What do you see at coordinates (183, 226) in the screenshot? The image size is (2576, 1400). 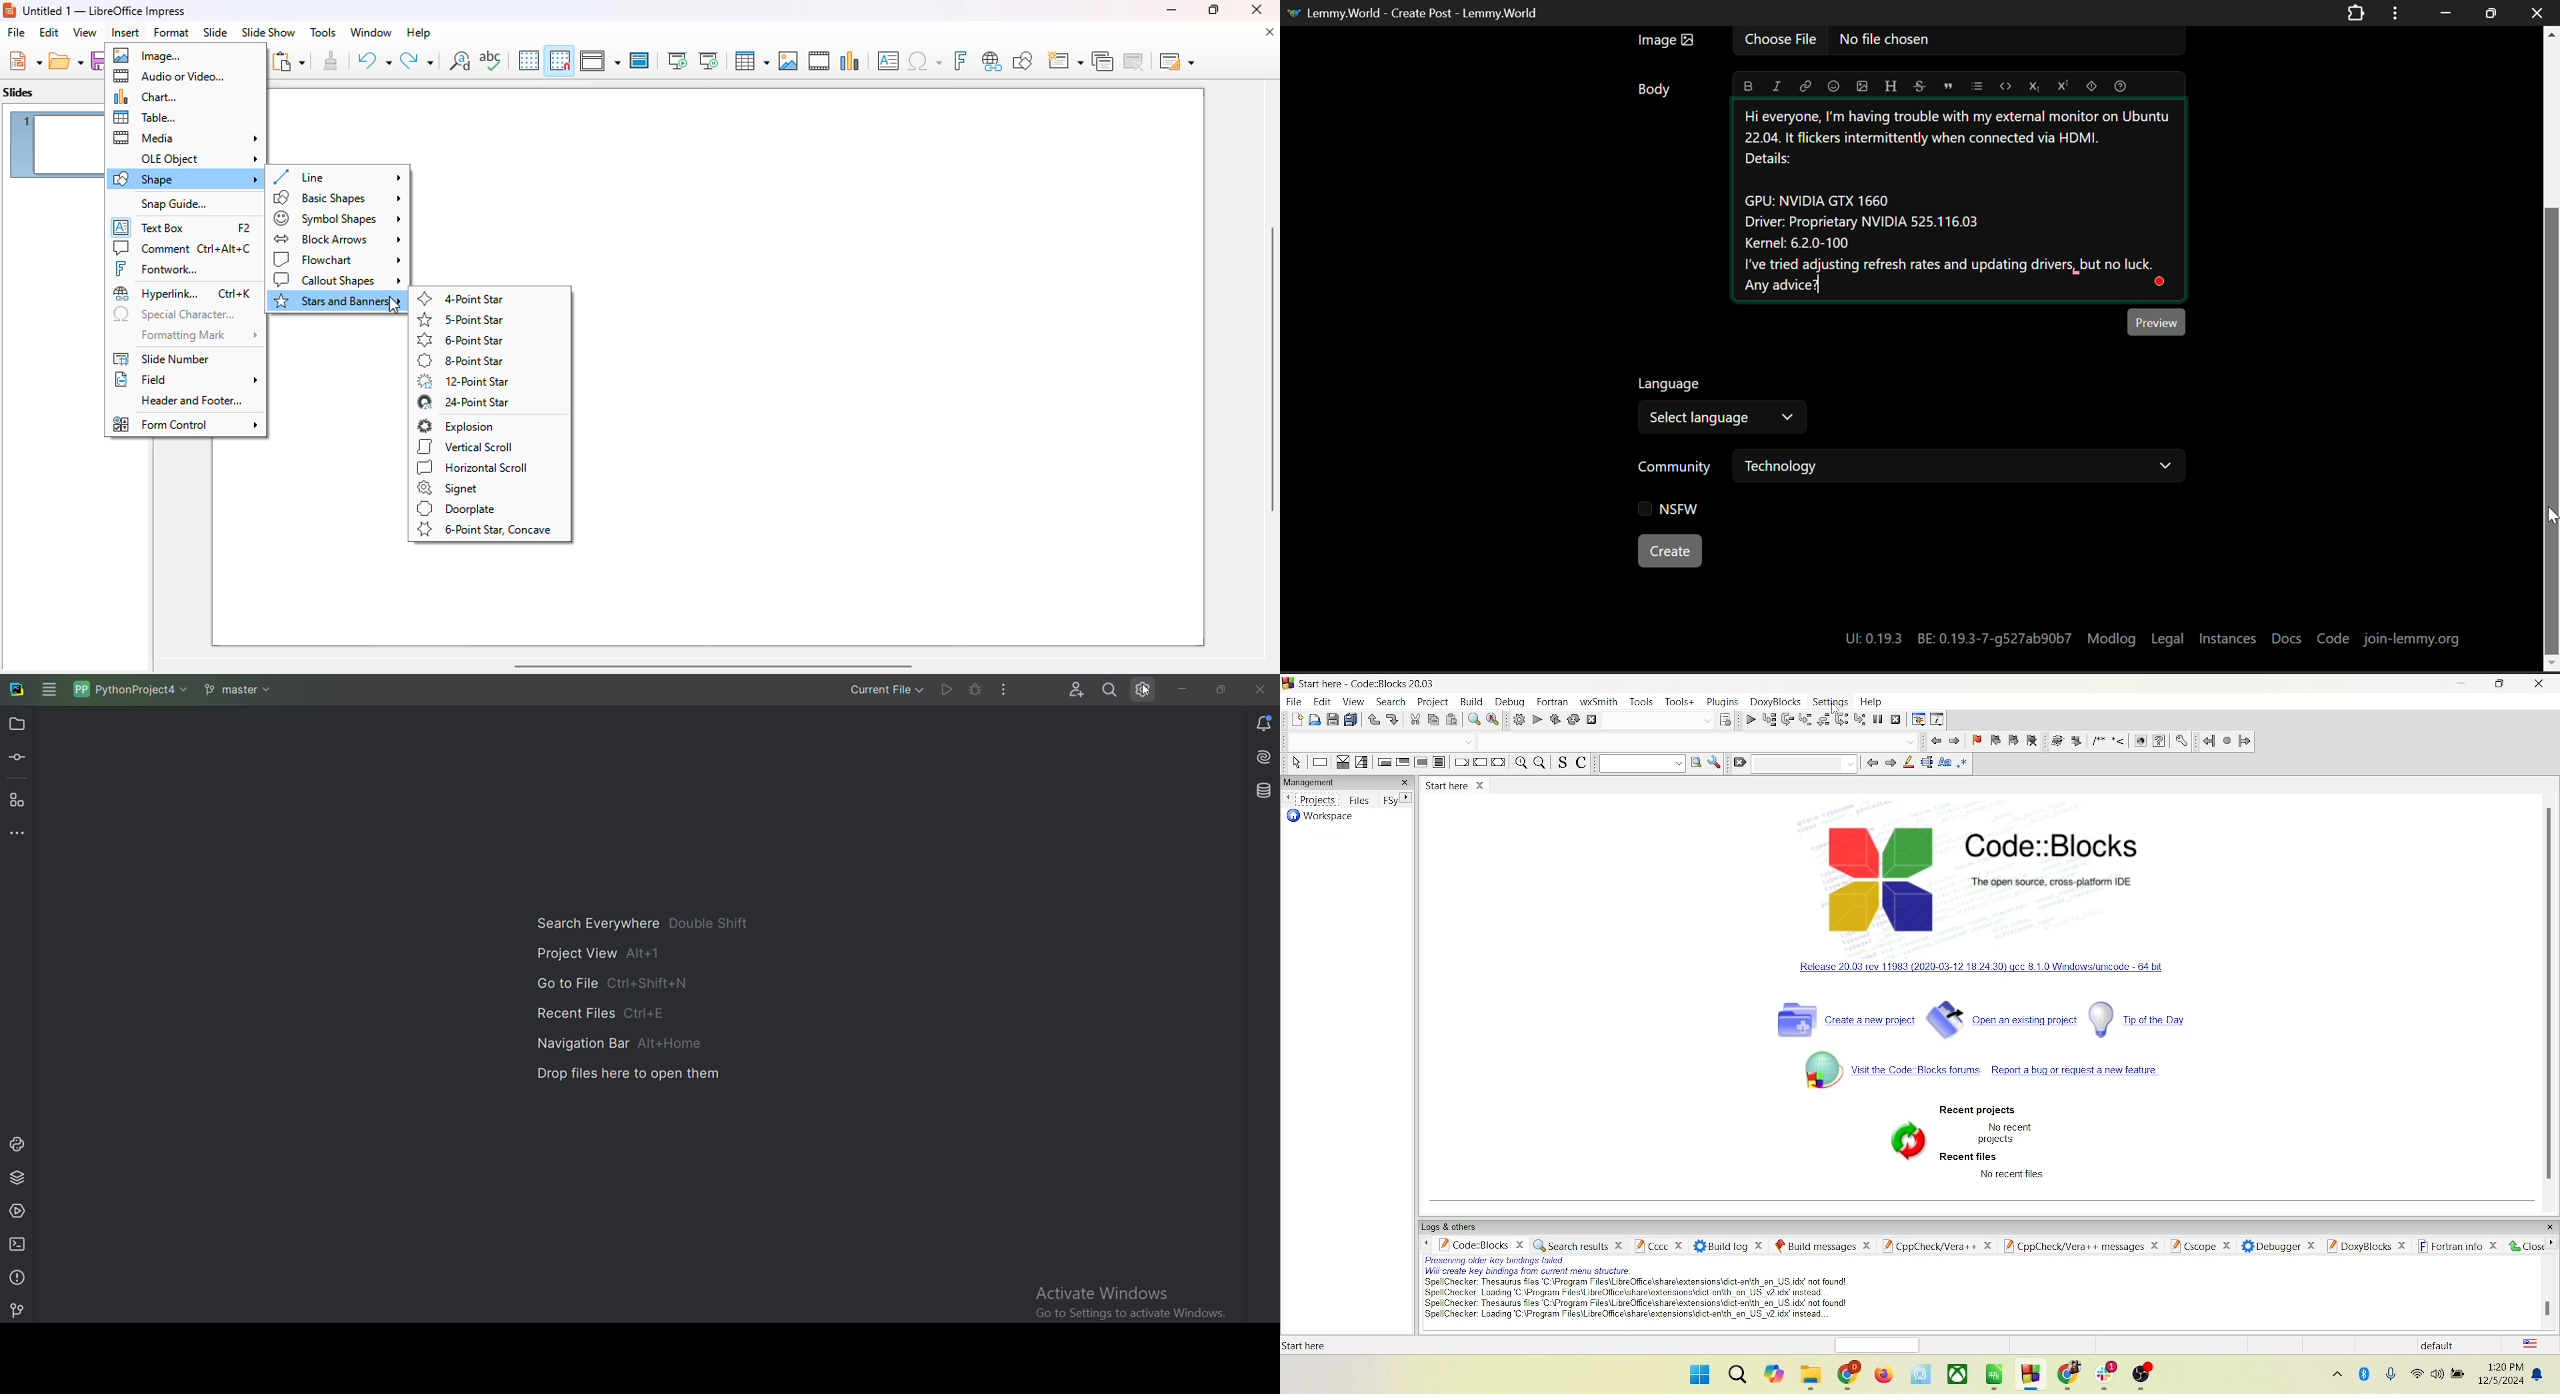 I see `text box` at bounding box center [183, 226].